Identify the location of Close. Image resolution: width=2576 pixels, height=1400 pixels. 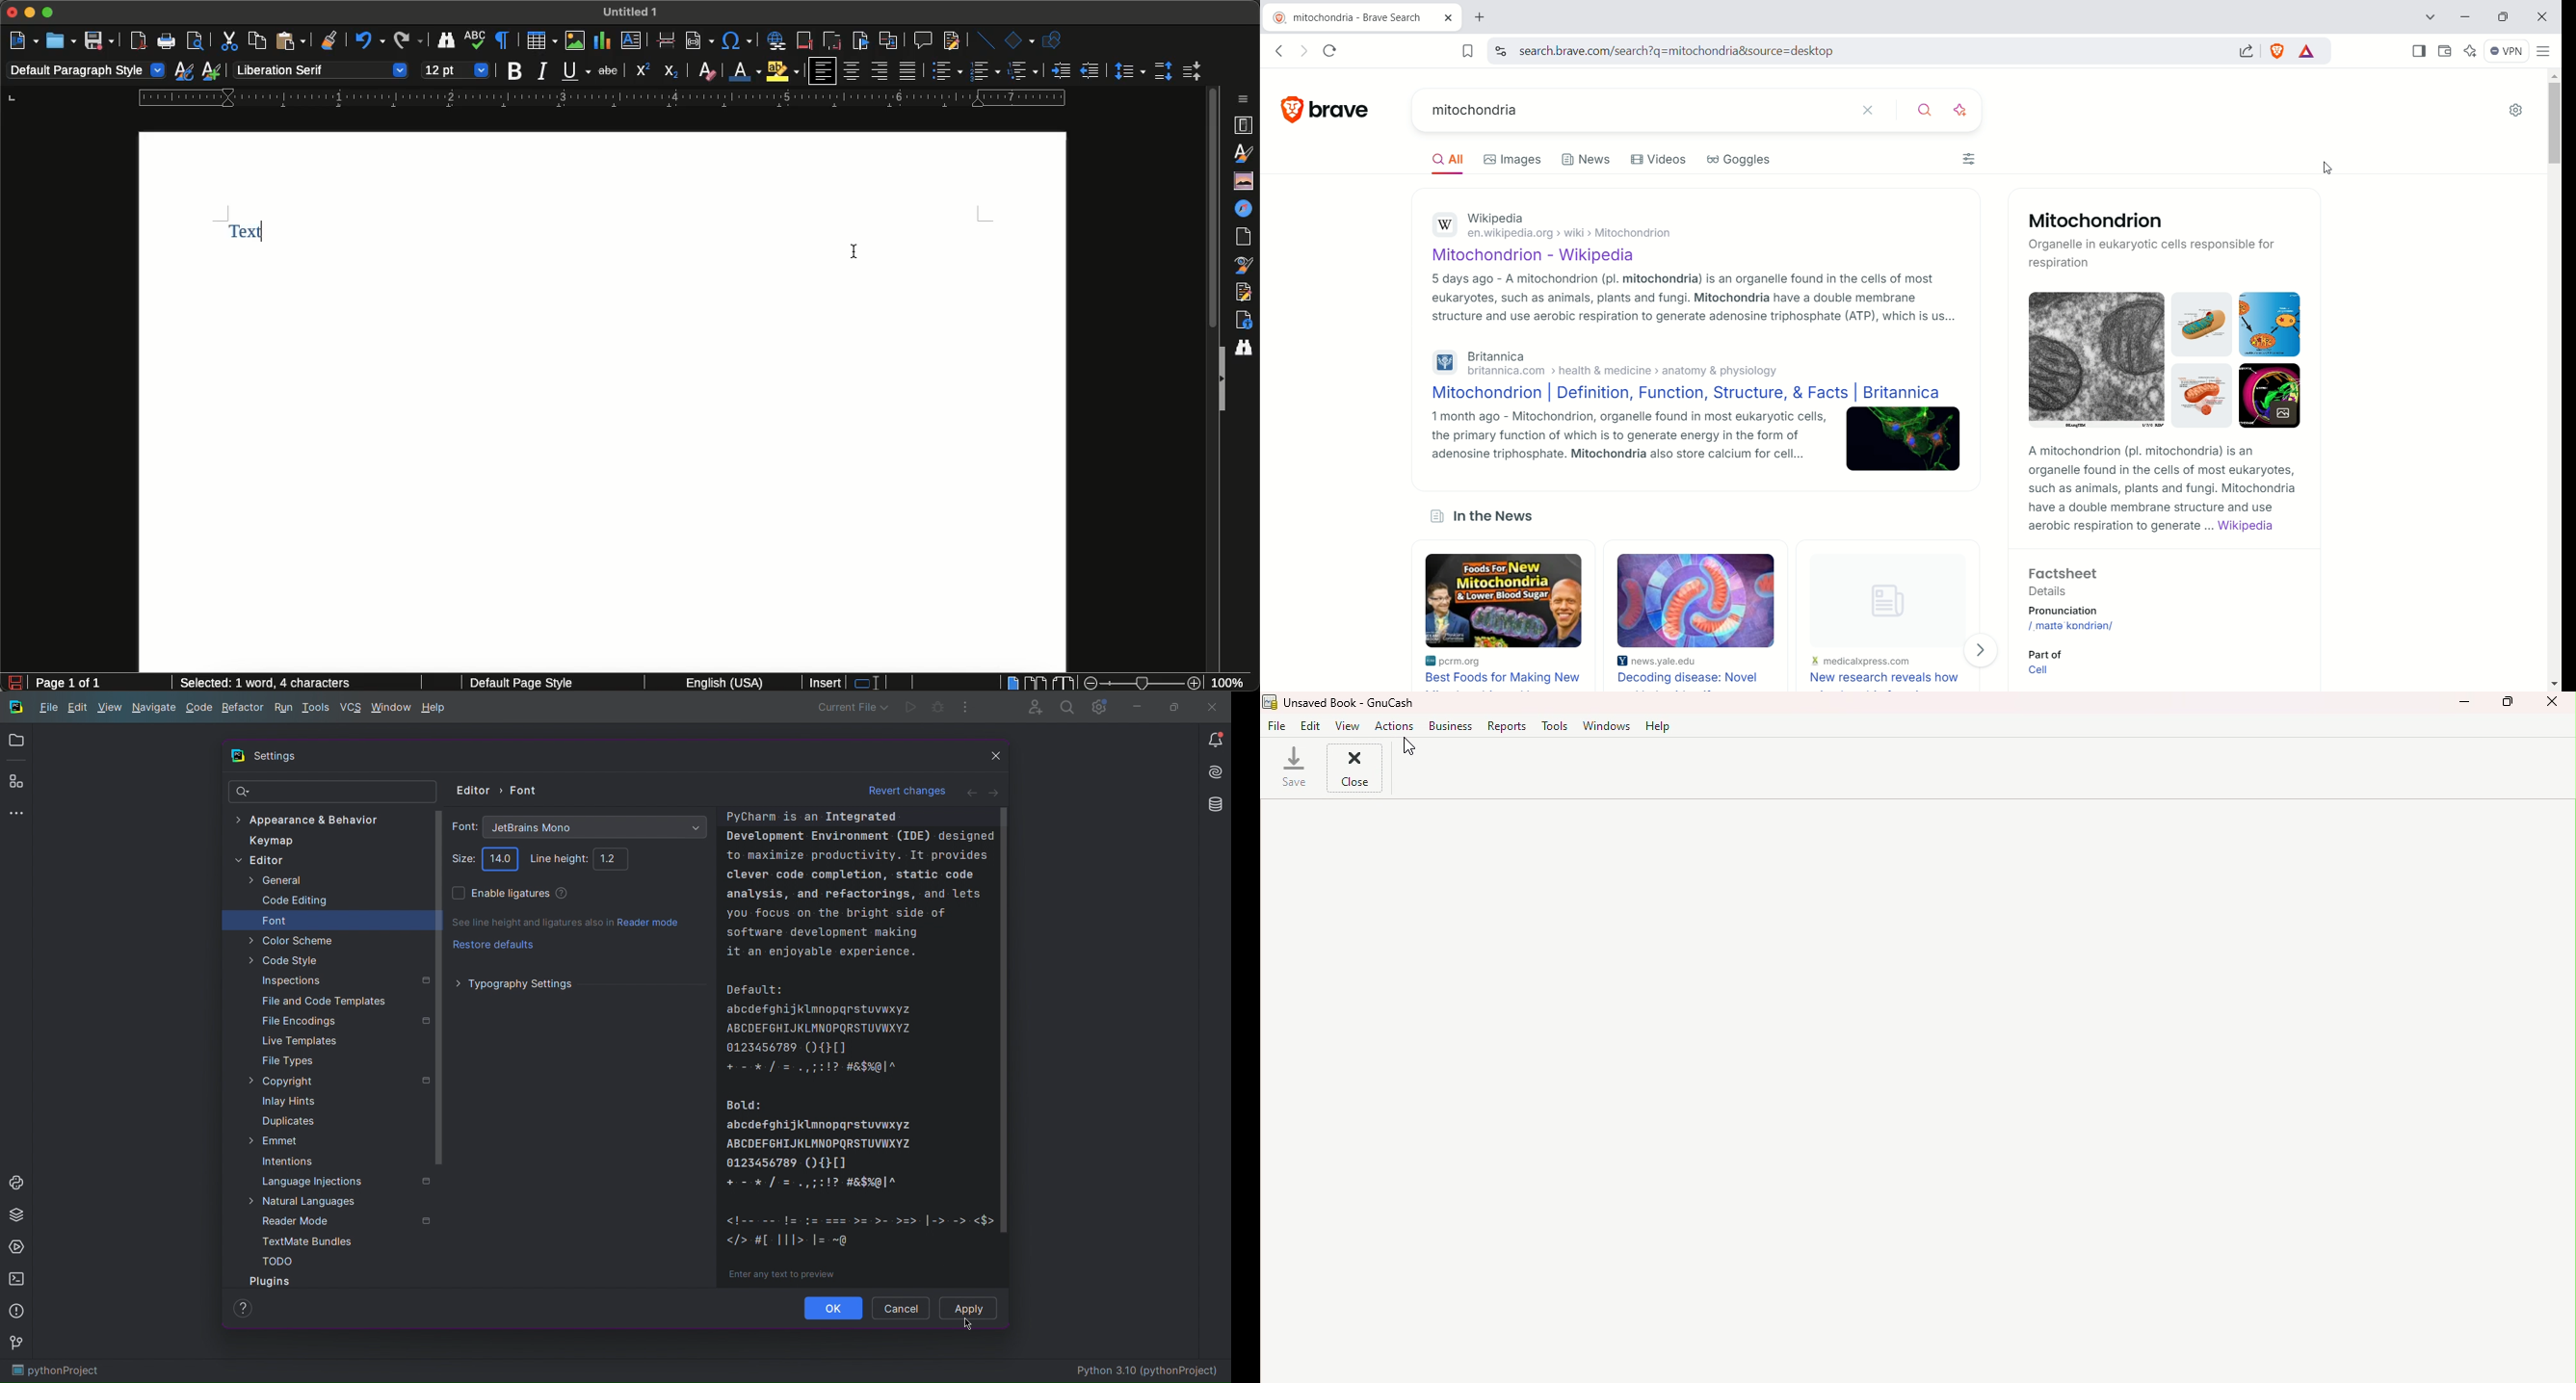
(12, 13).